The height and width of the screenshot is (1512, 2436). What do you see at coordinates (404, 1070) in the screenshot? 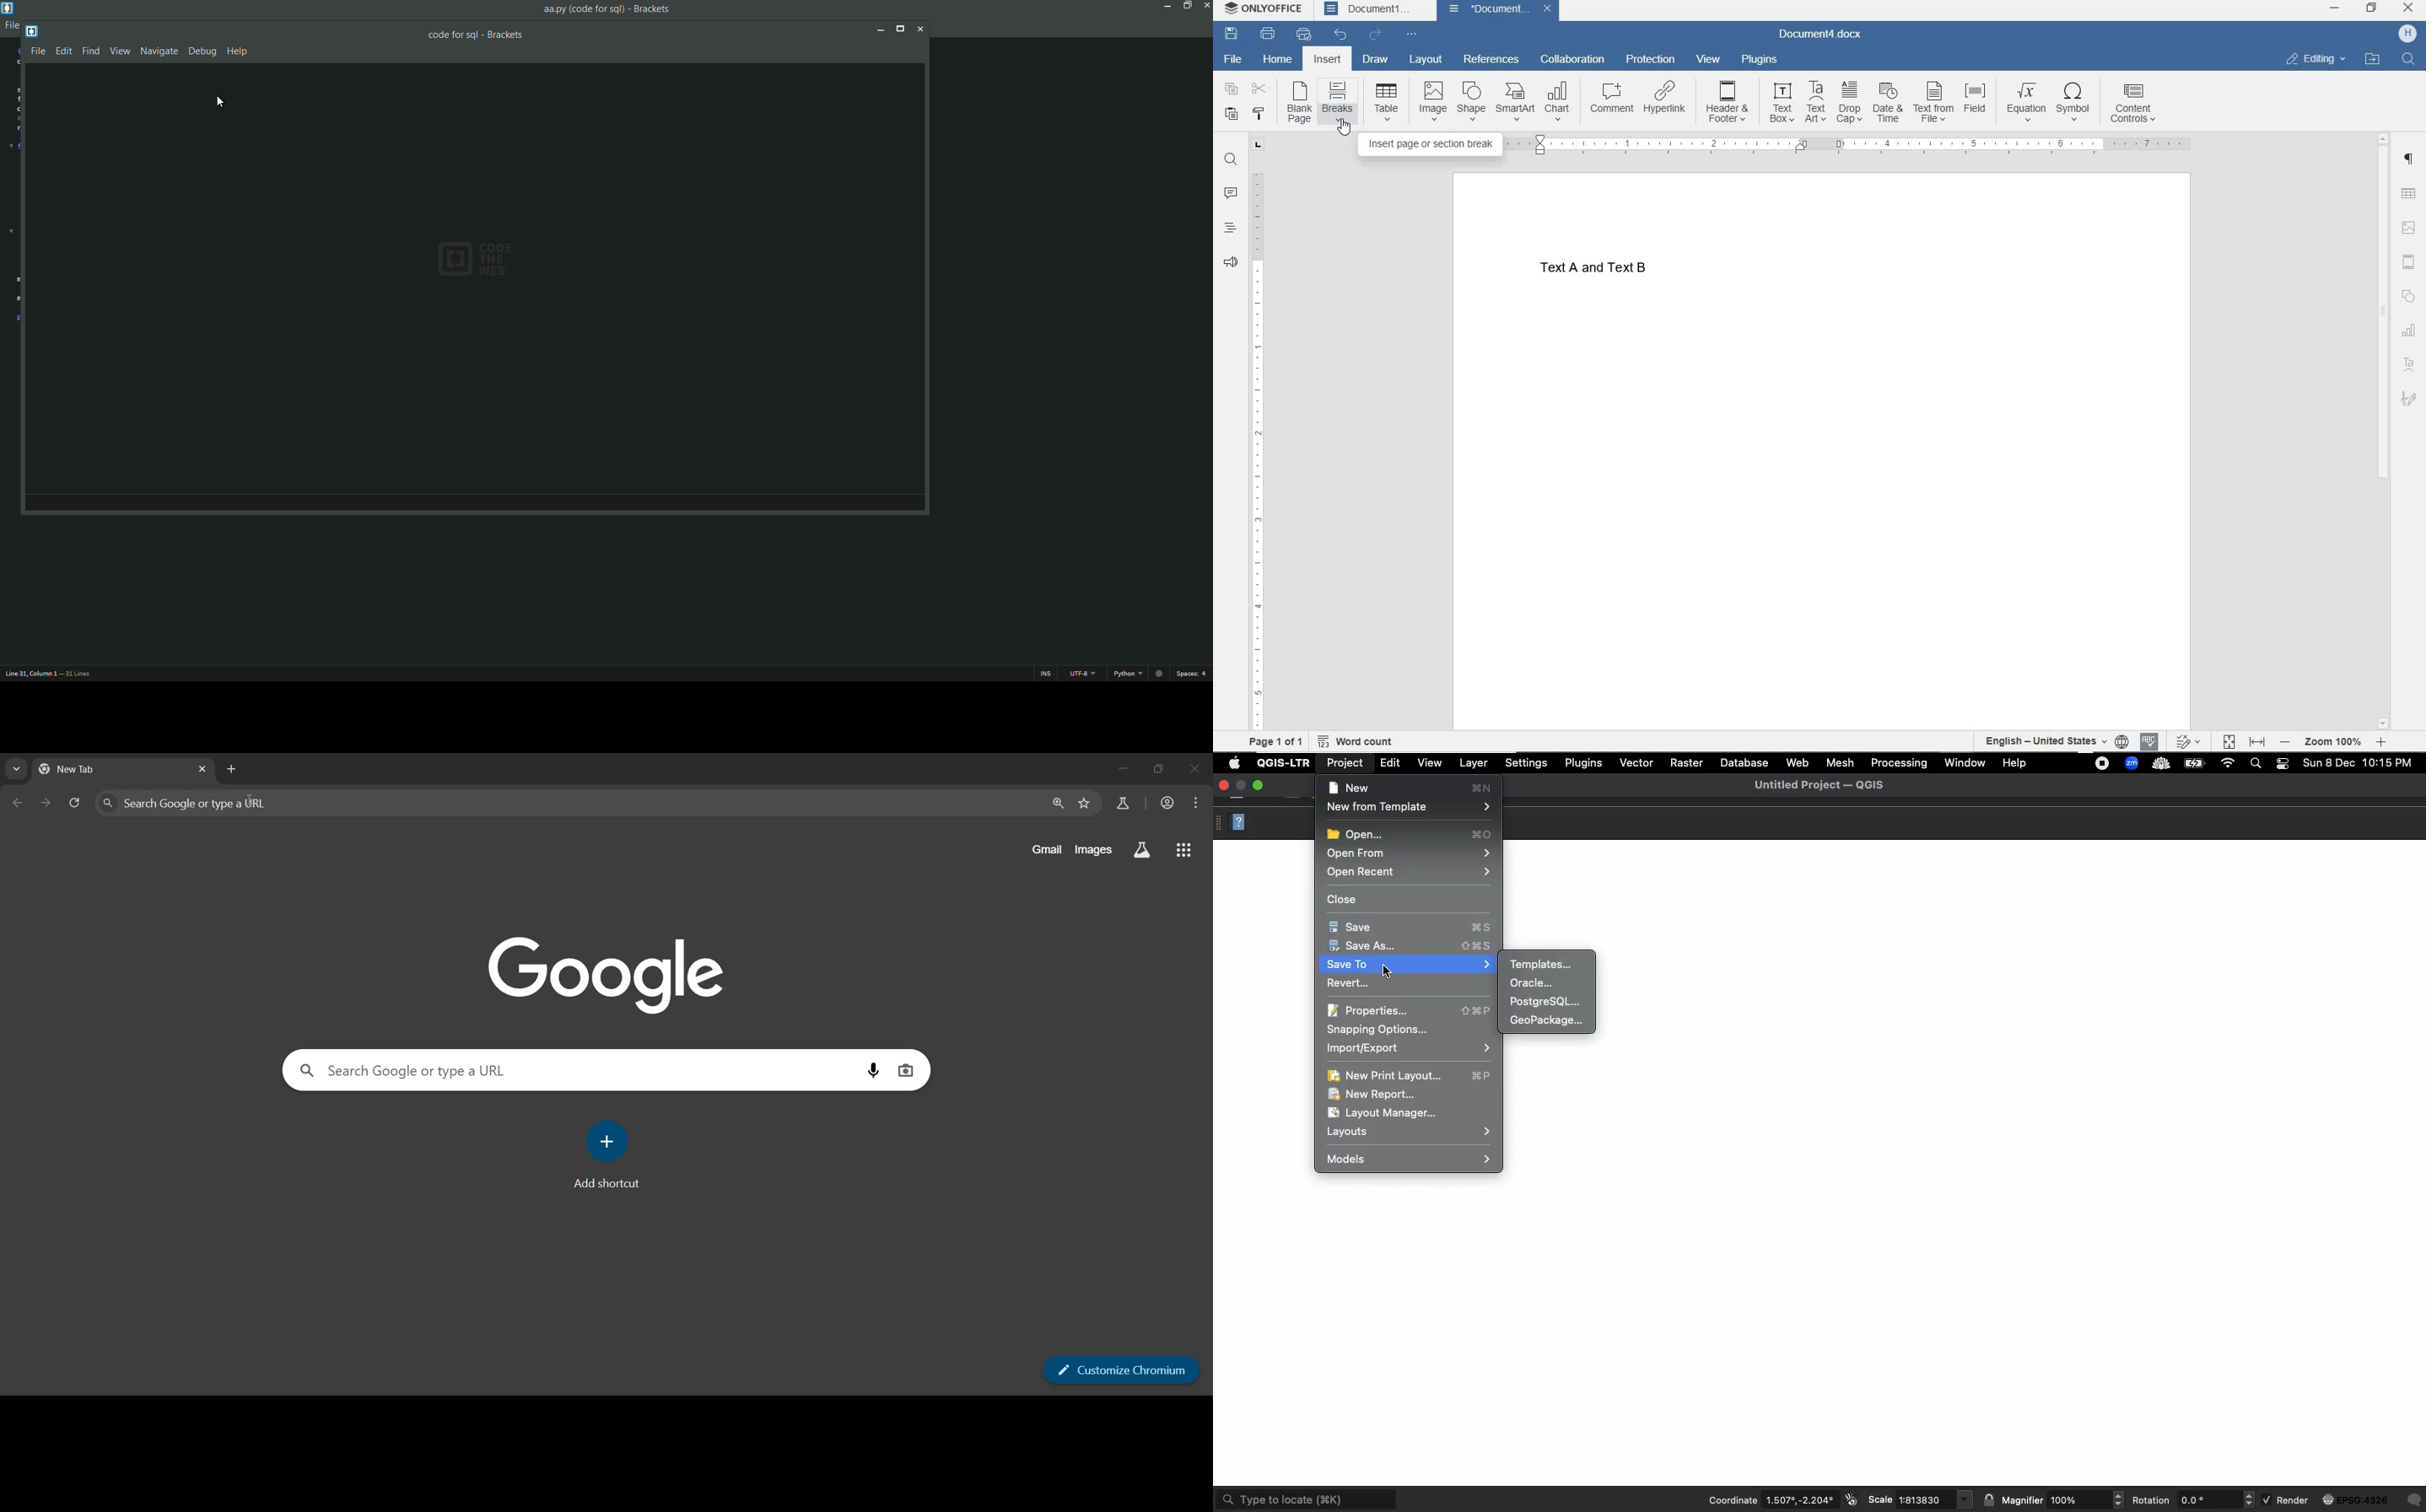
I see `Search Google or type a URL` at bounding box center [404, 1070].